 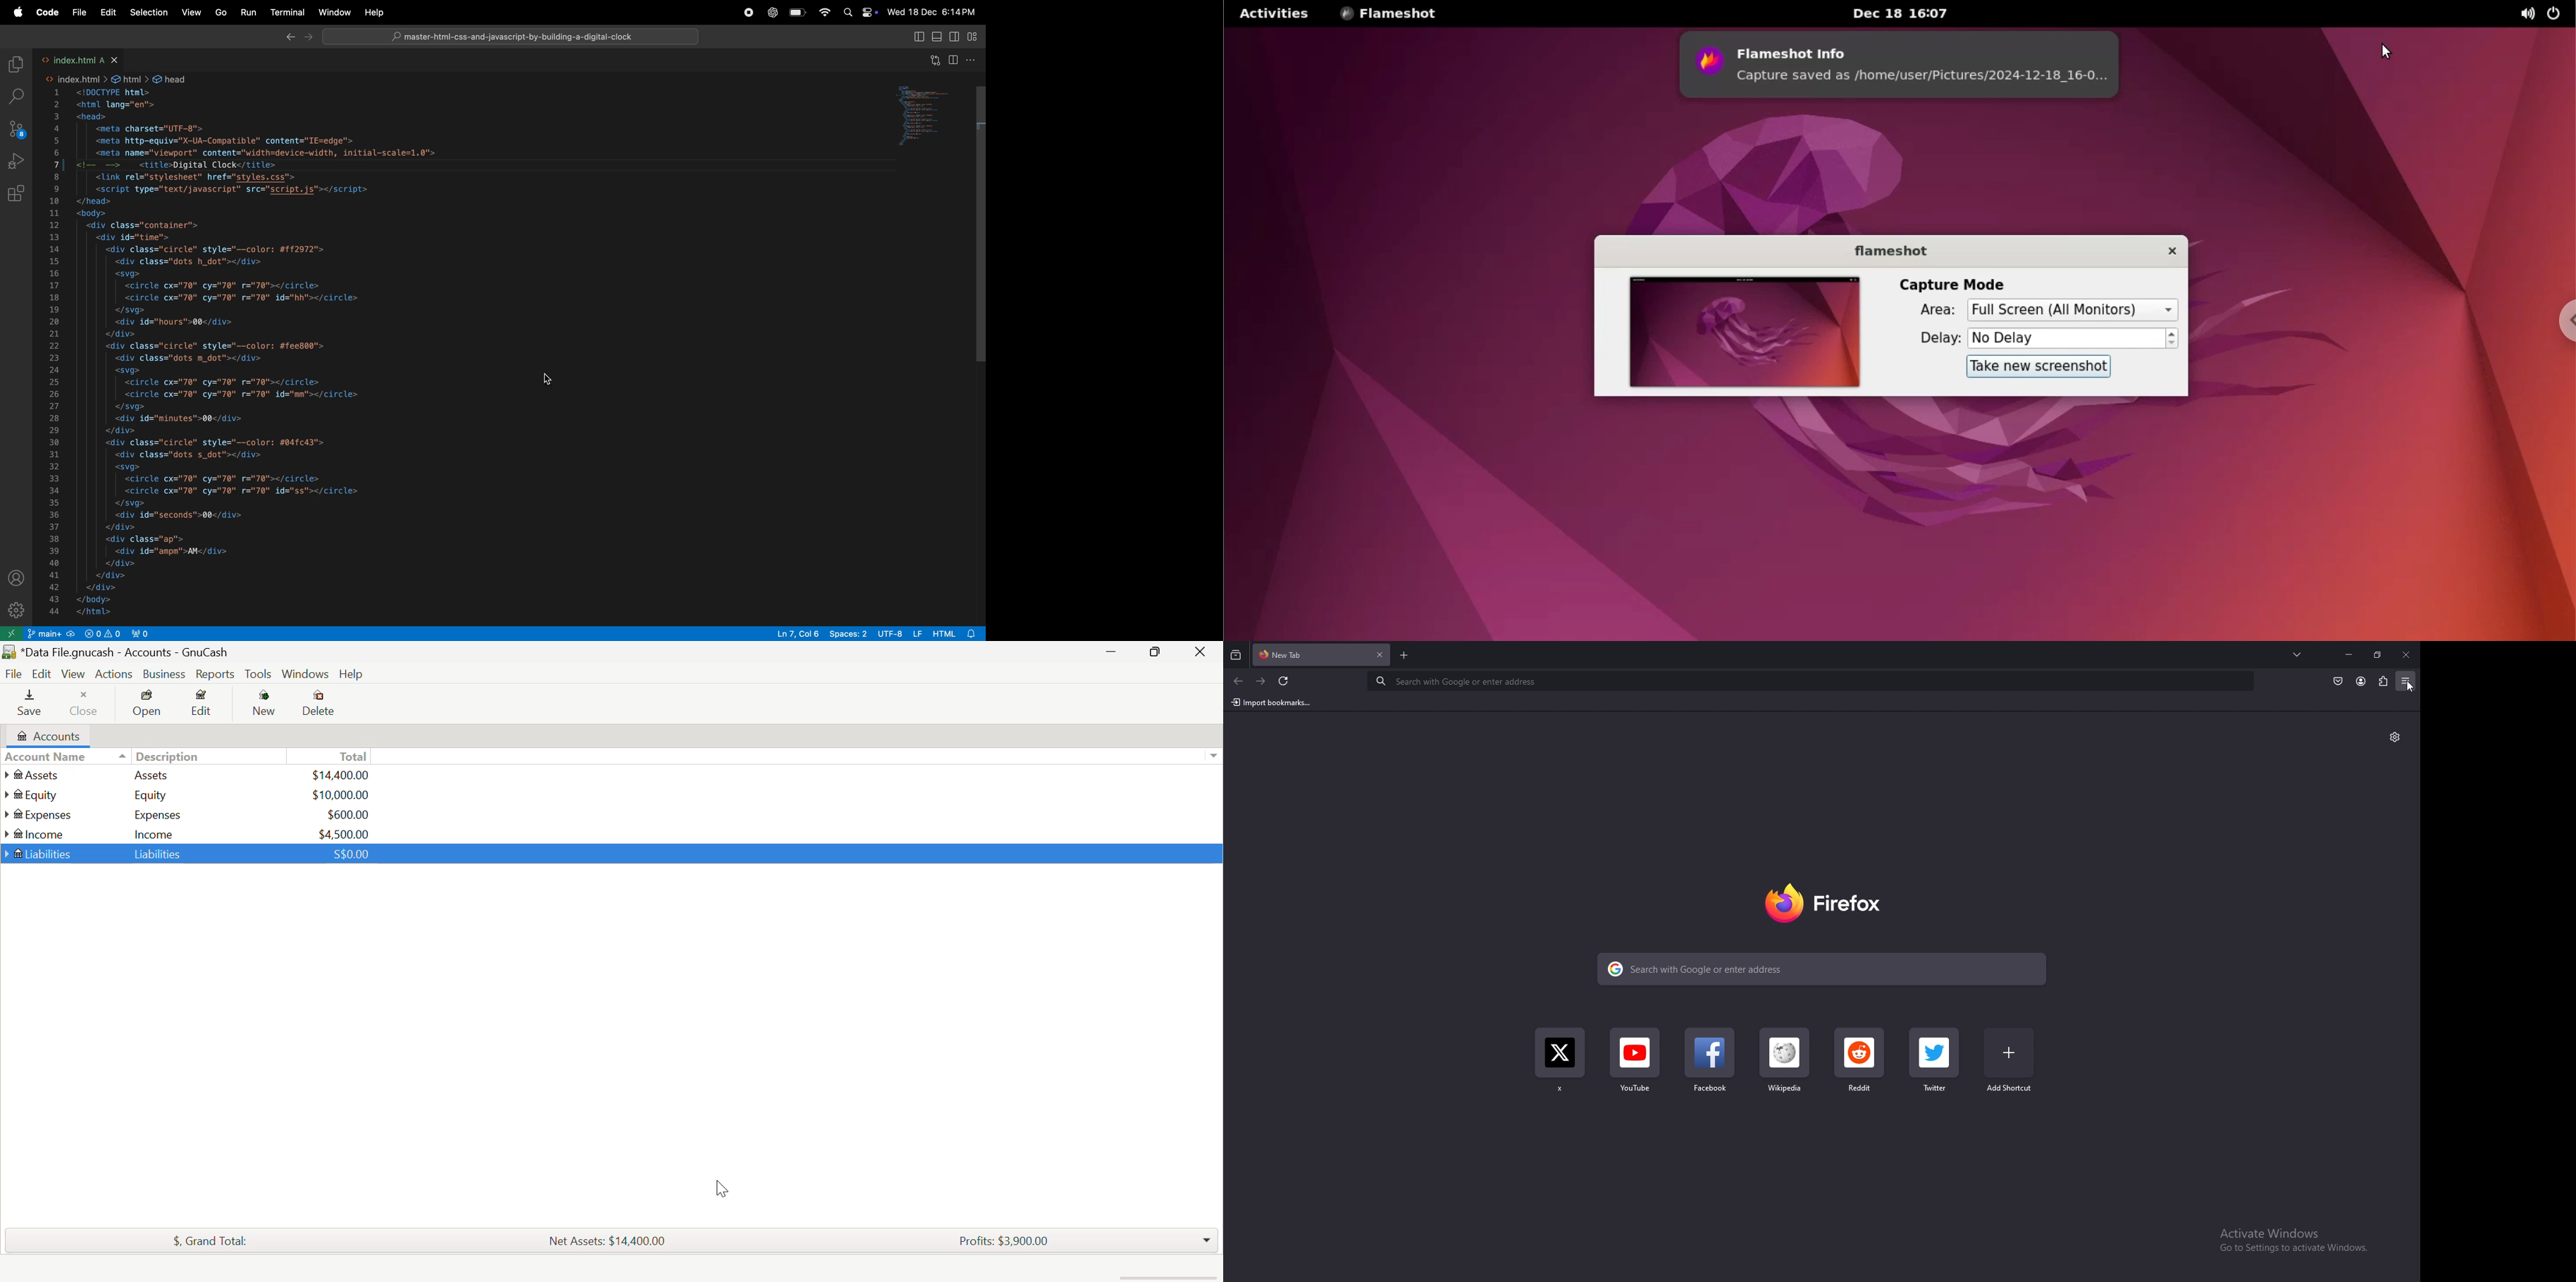 What do you see at coordinates (220, 13) in the screenshot?
I see `Go` at bounding box center [220, 13].